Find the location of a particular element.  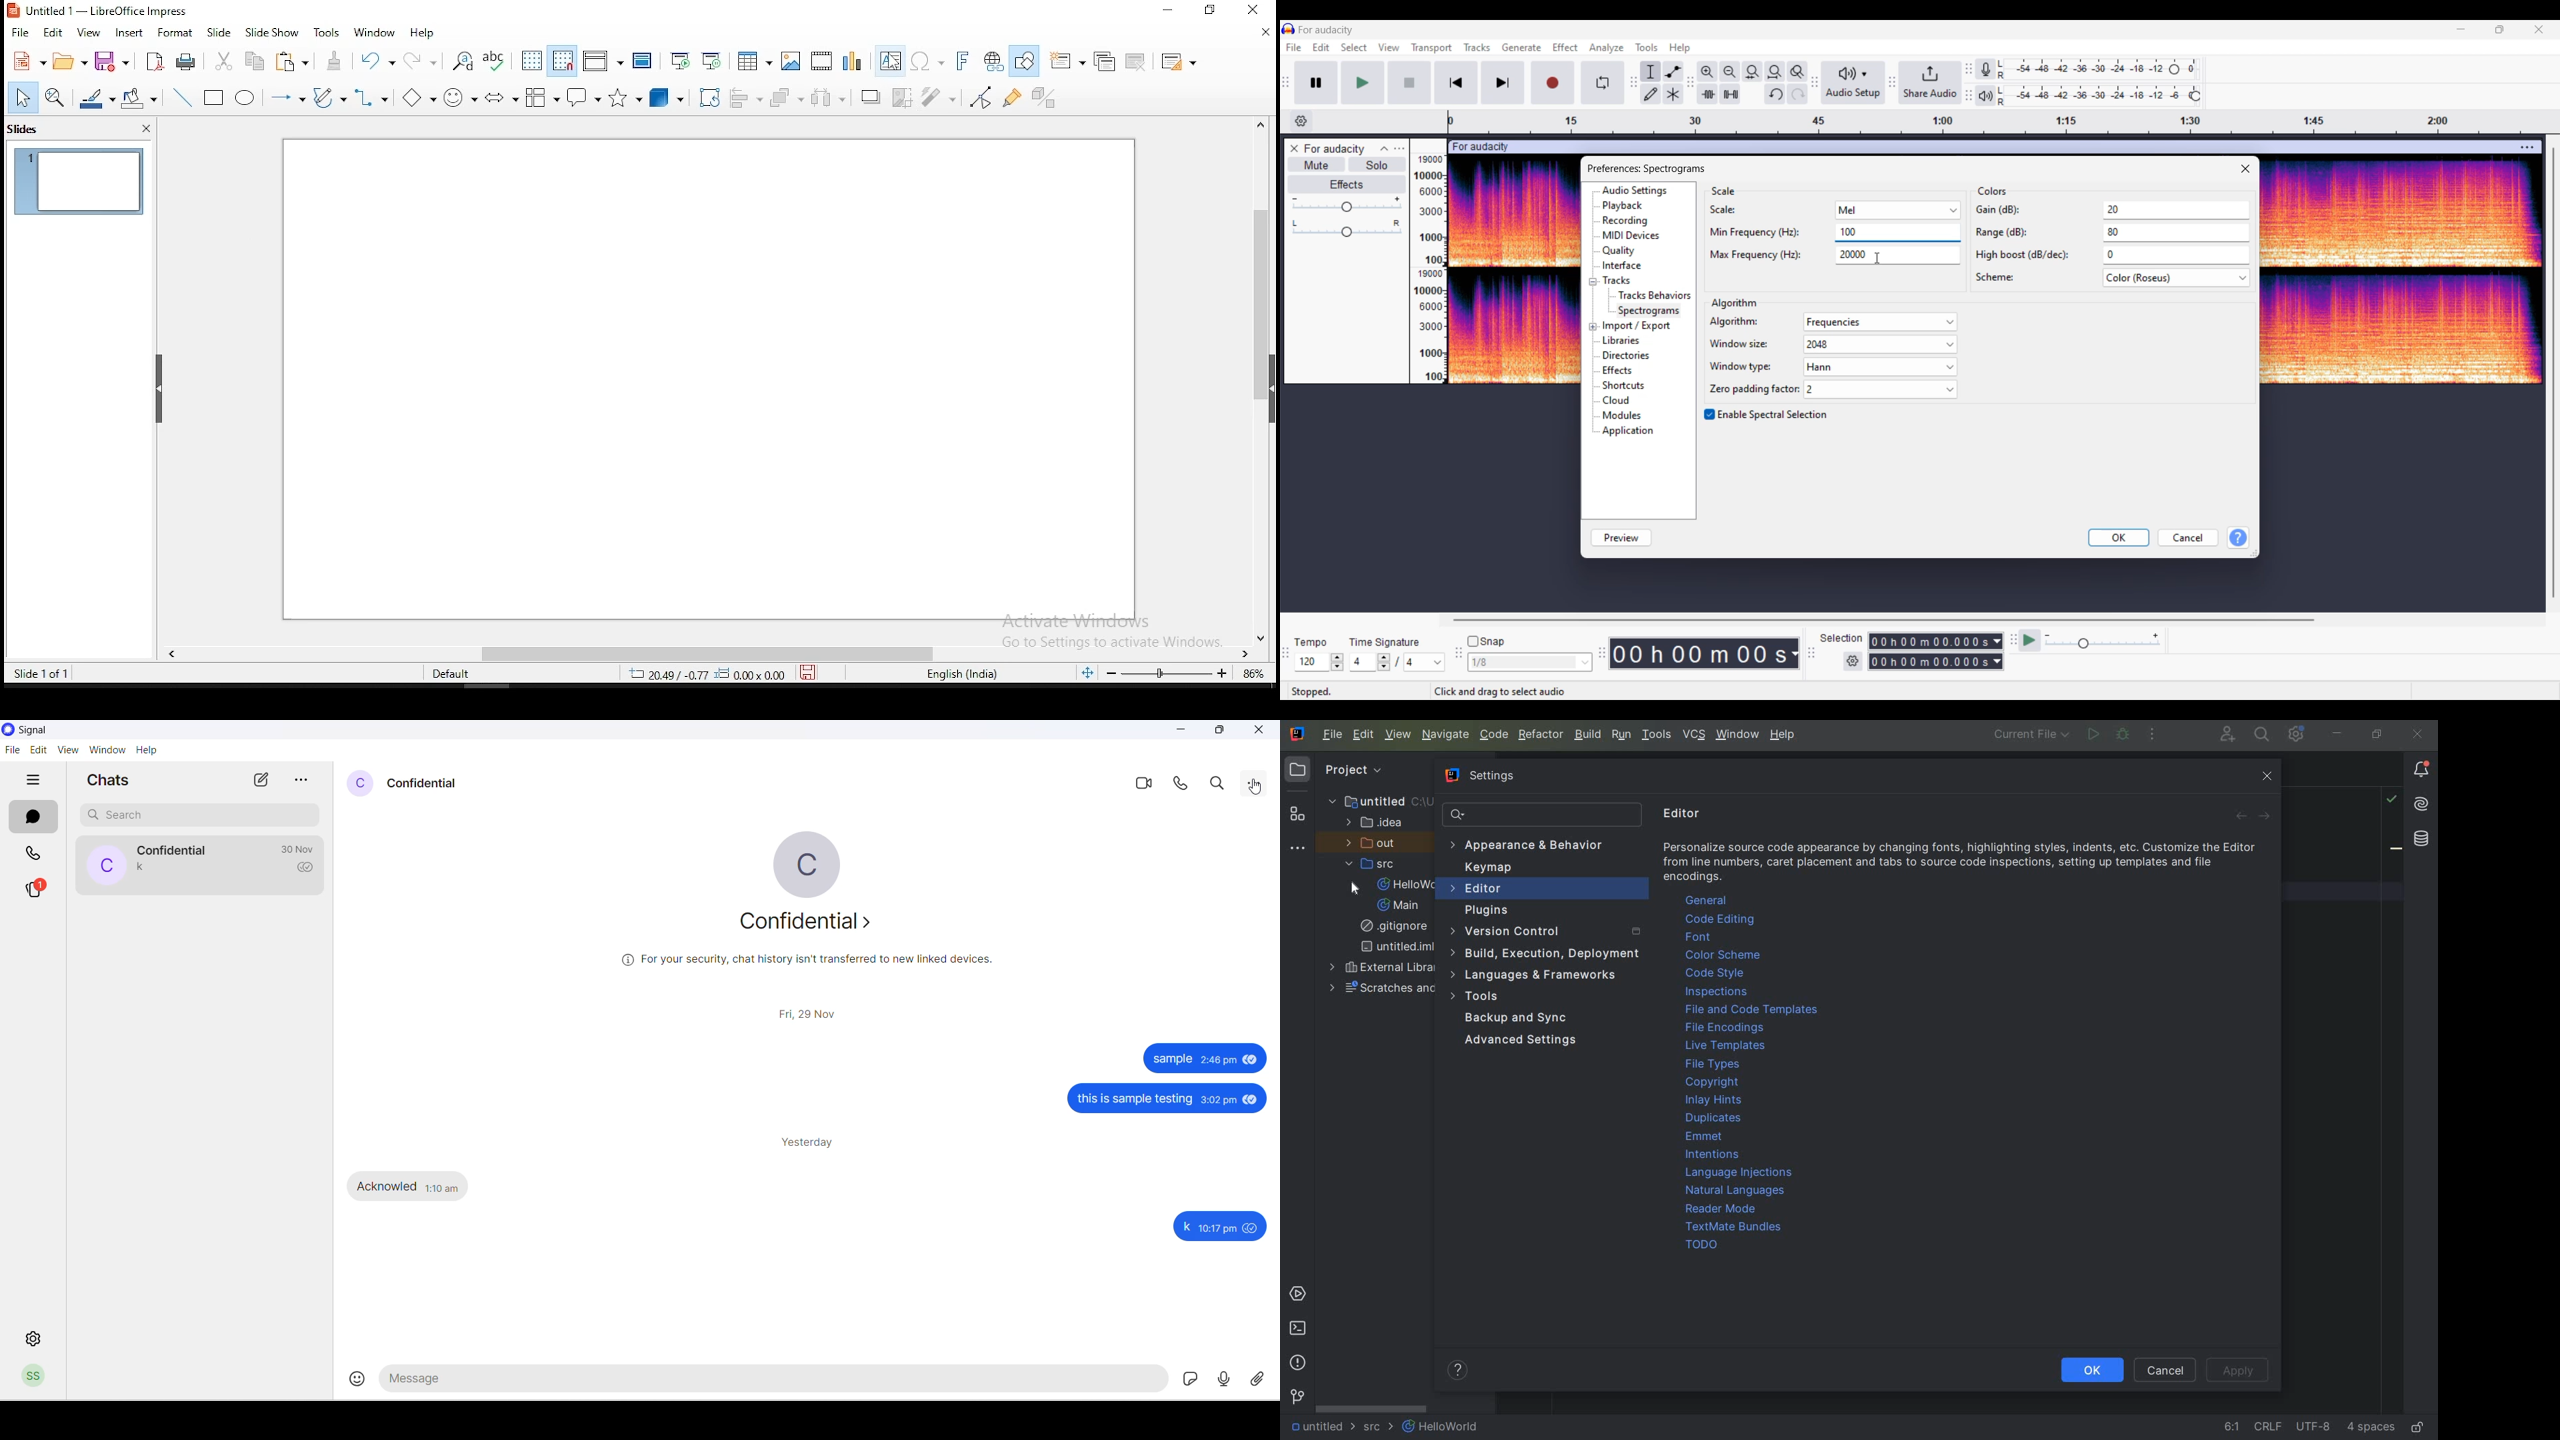

Silence audio selectio is located at coordinates (1731, 93).